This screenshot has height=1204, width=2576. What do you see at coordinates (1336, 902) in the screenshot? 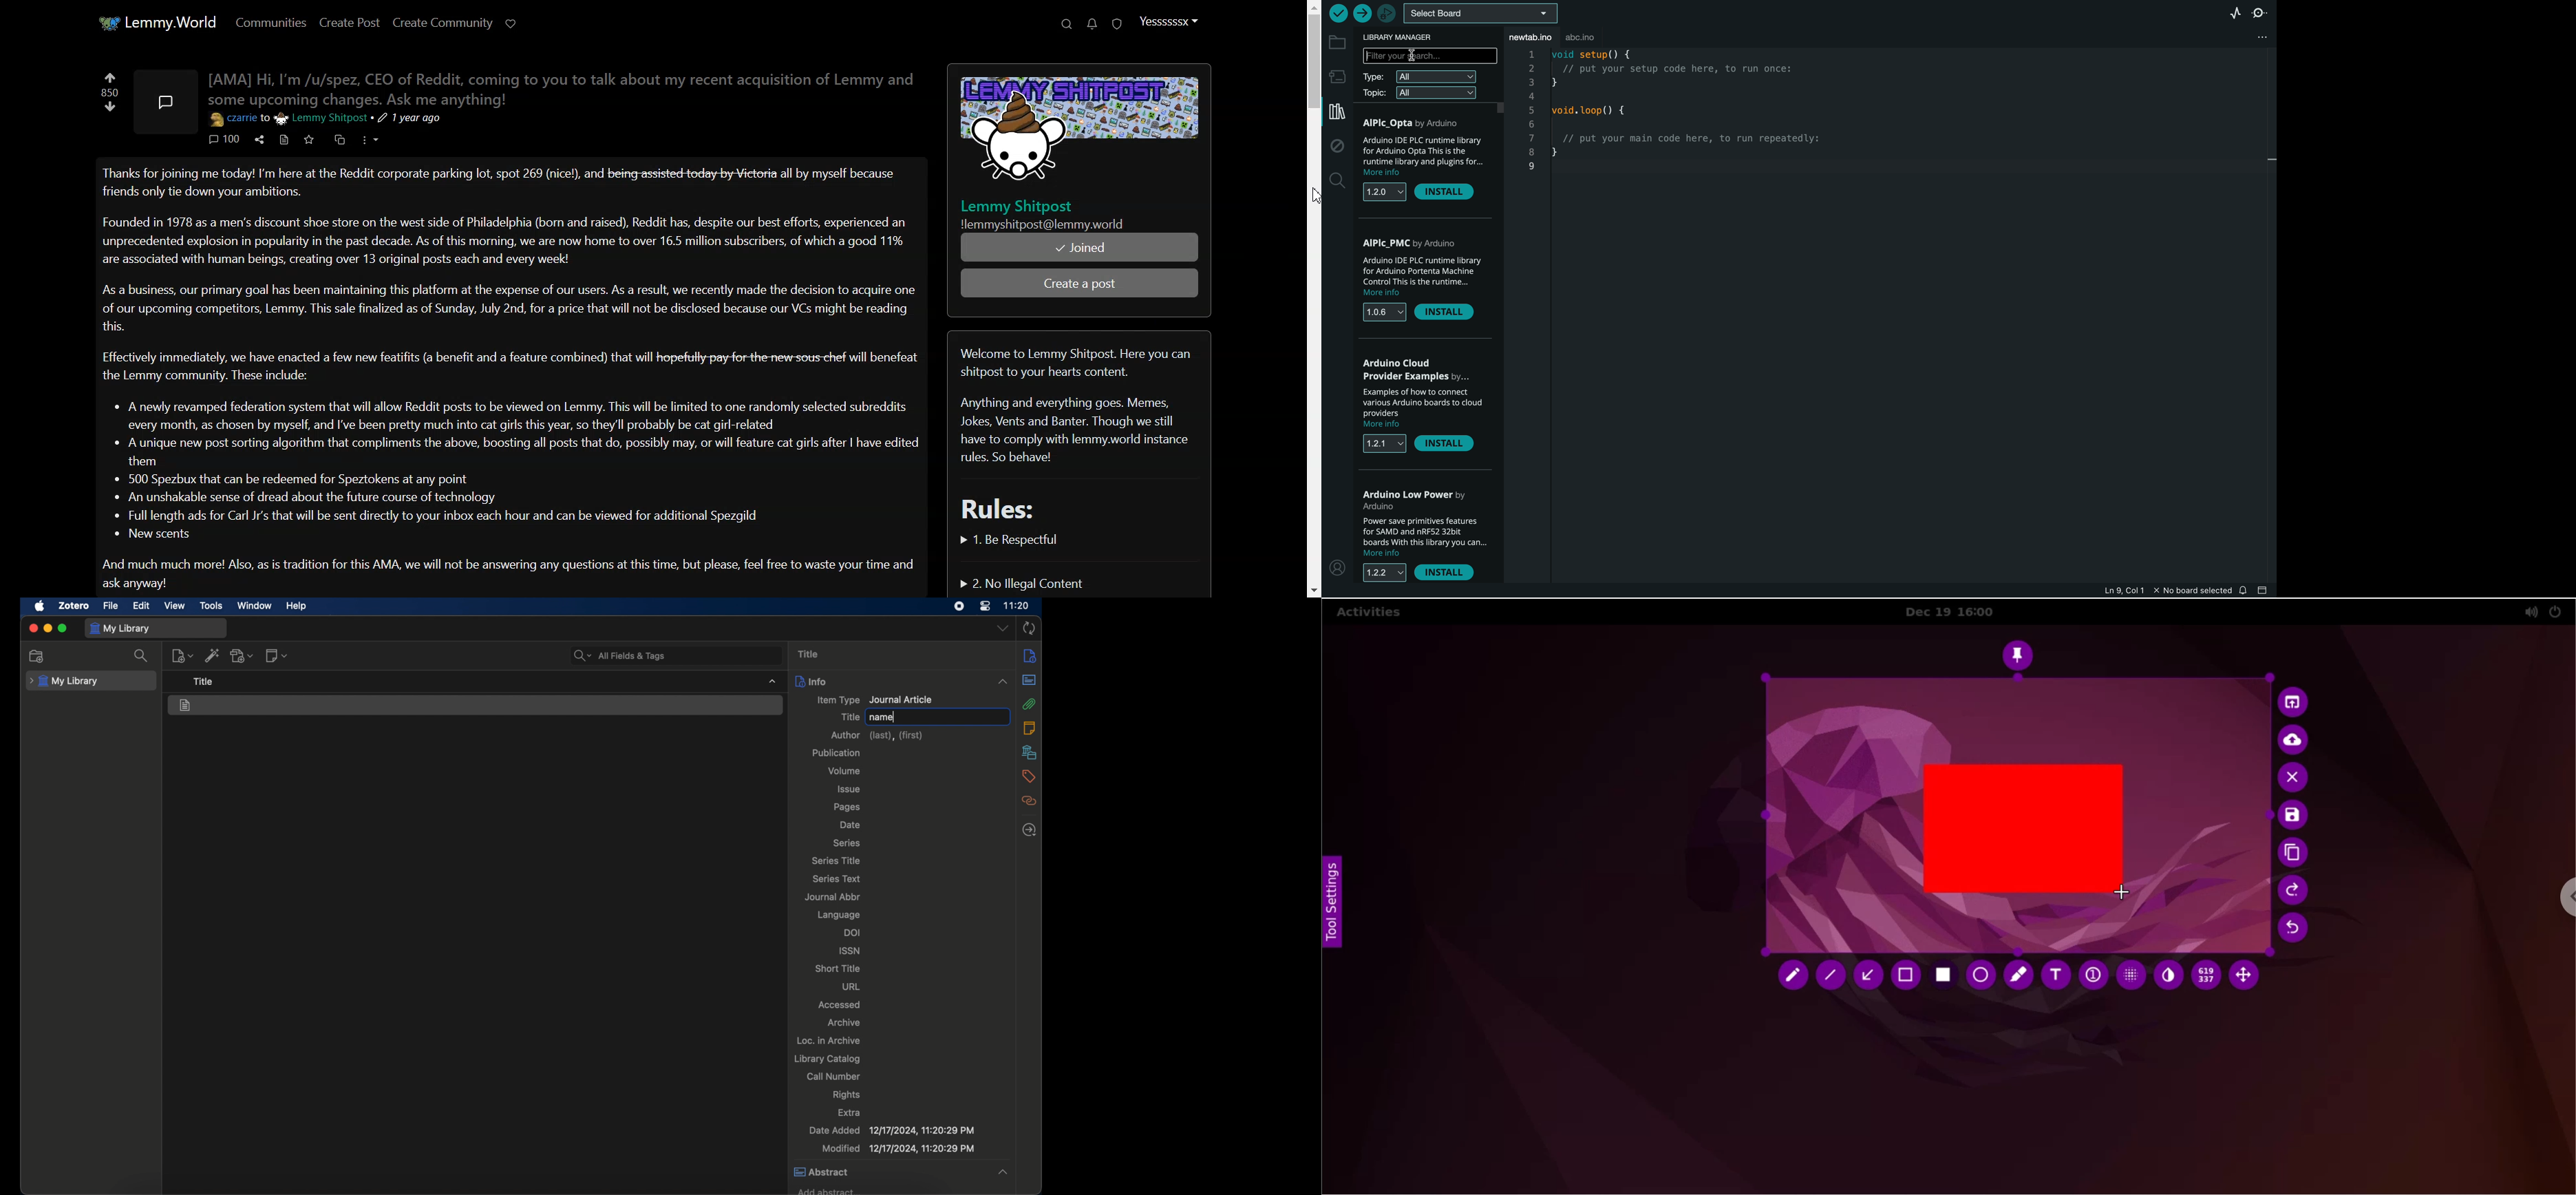
I see `tool settings` at bounding box center [1336, 902].